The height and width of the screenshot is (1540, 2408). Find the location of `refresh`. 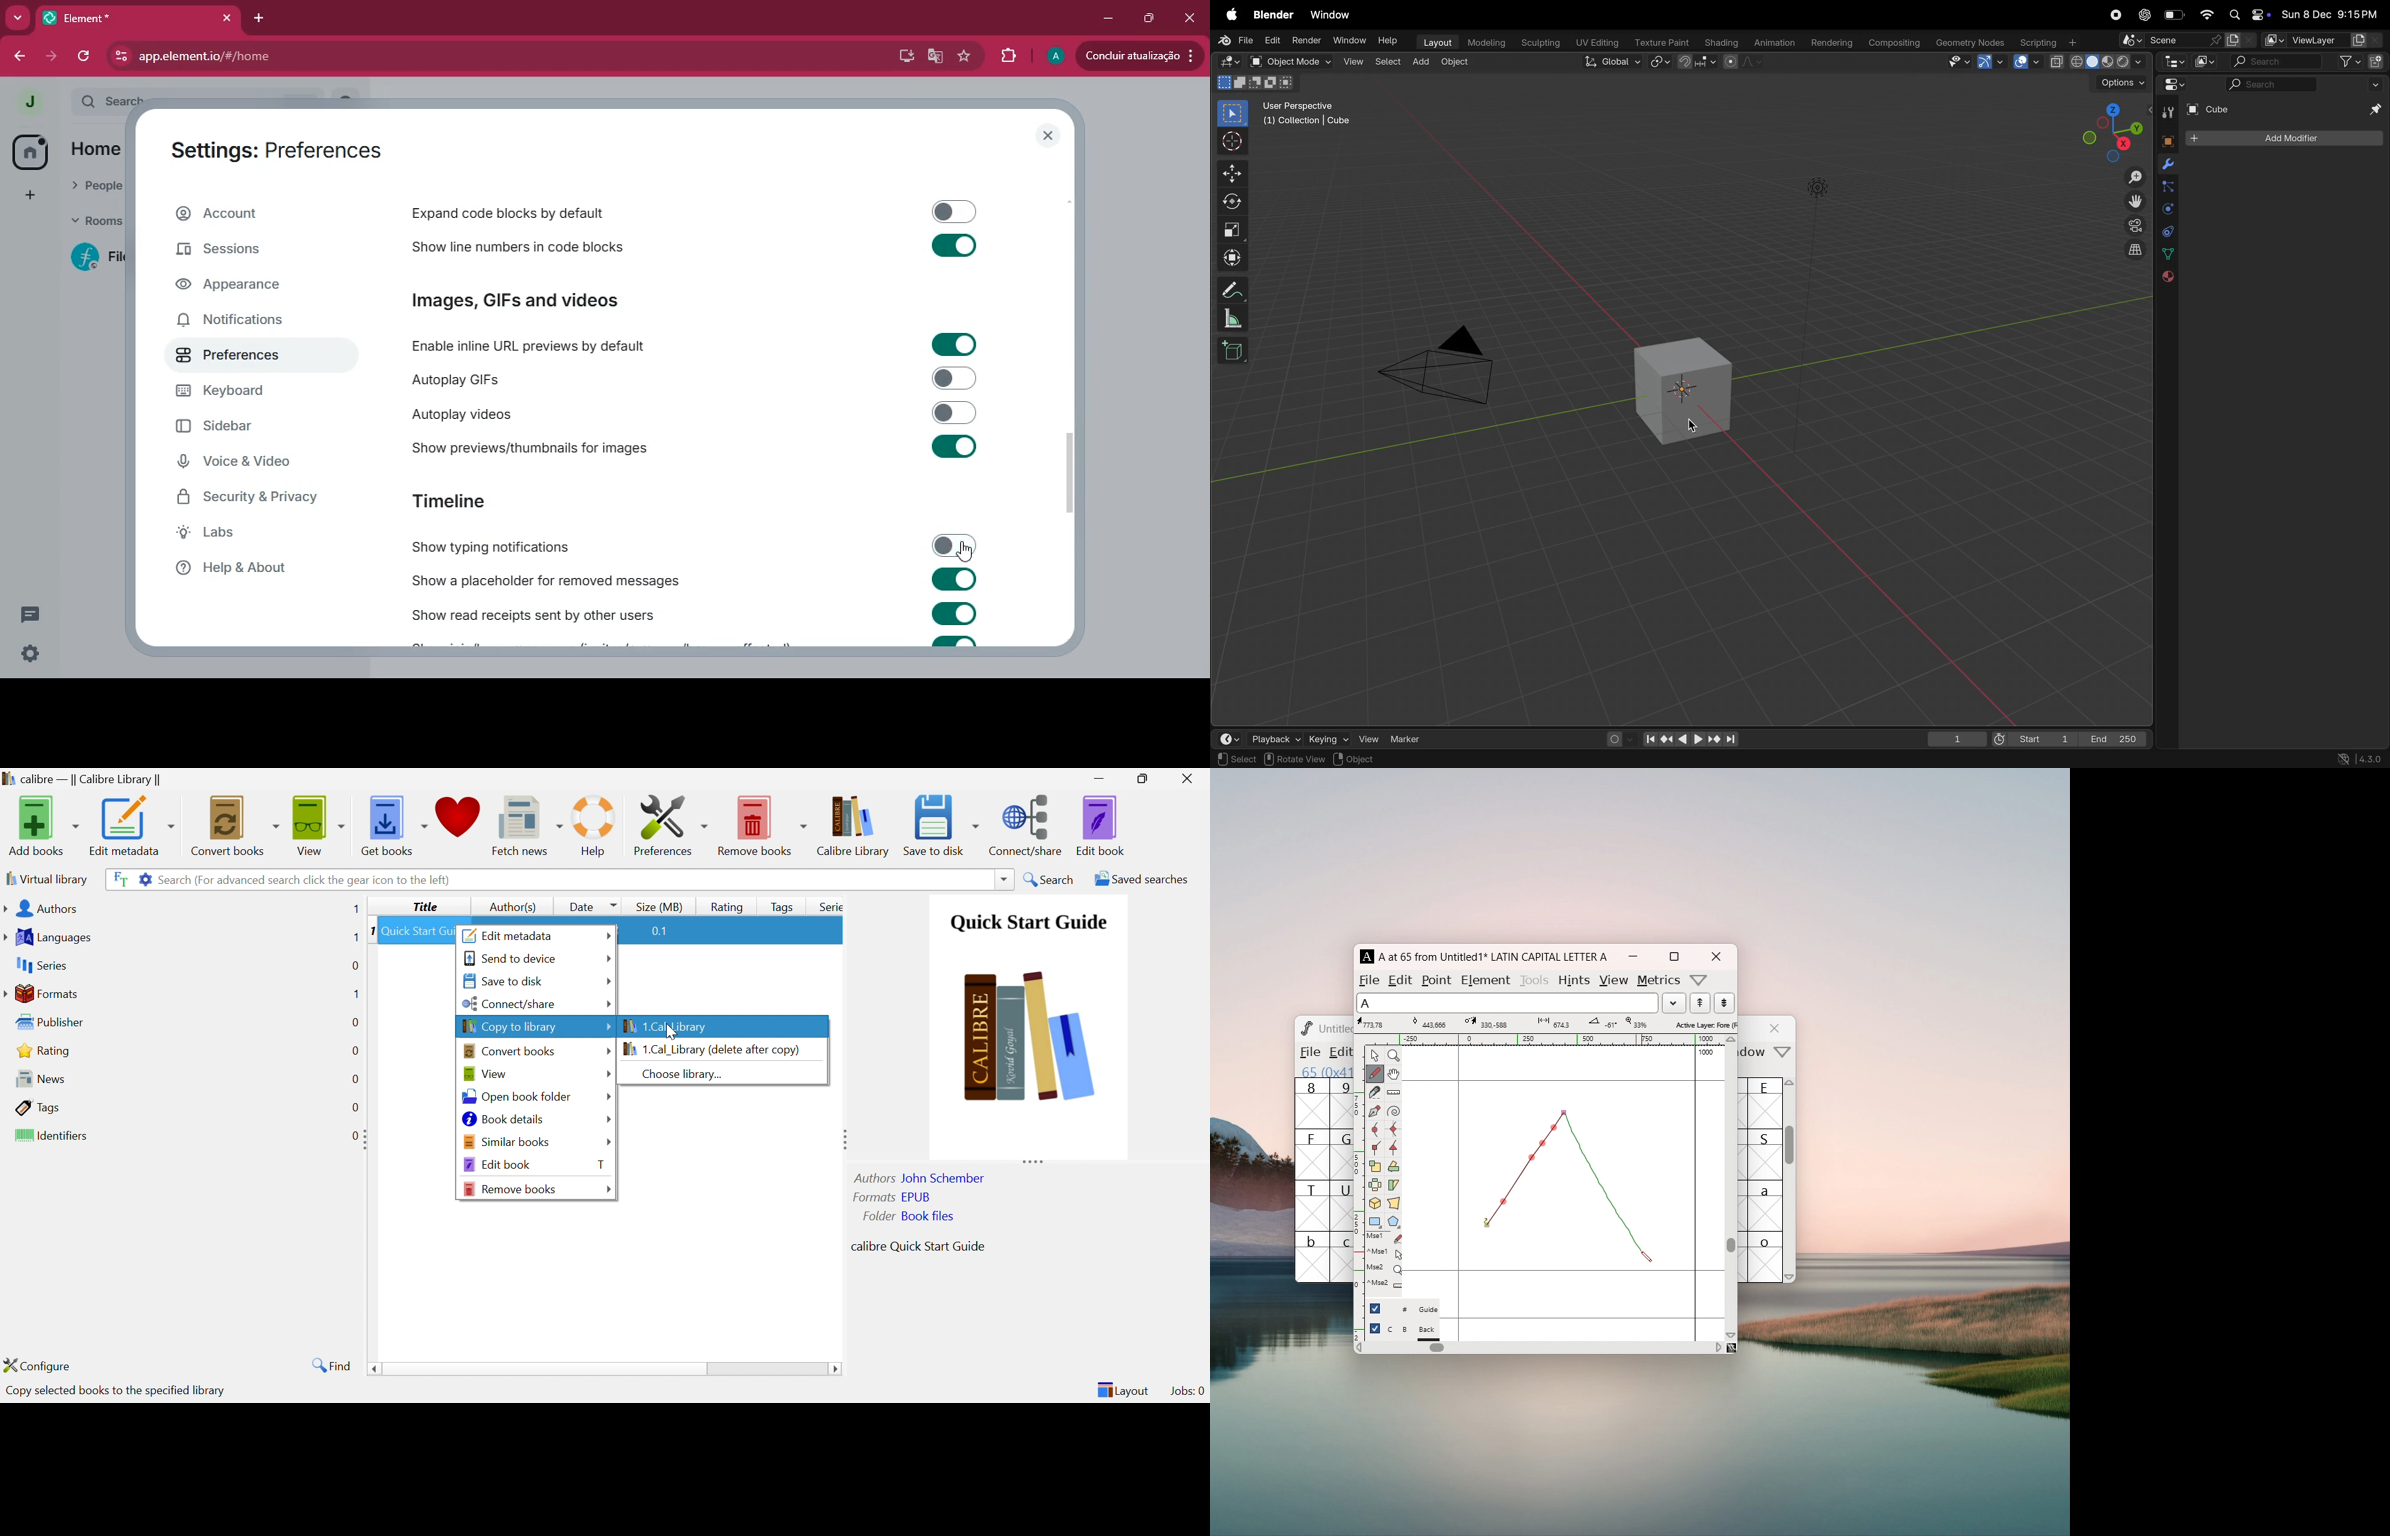

refresh is located at coordinates (83, 58).